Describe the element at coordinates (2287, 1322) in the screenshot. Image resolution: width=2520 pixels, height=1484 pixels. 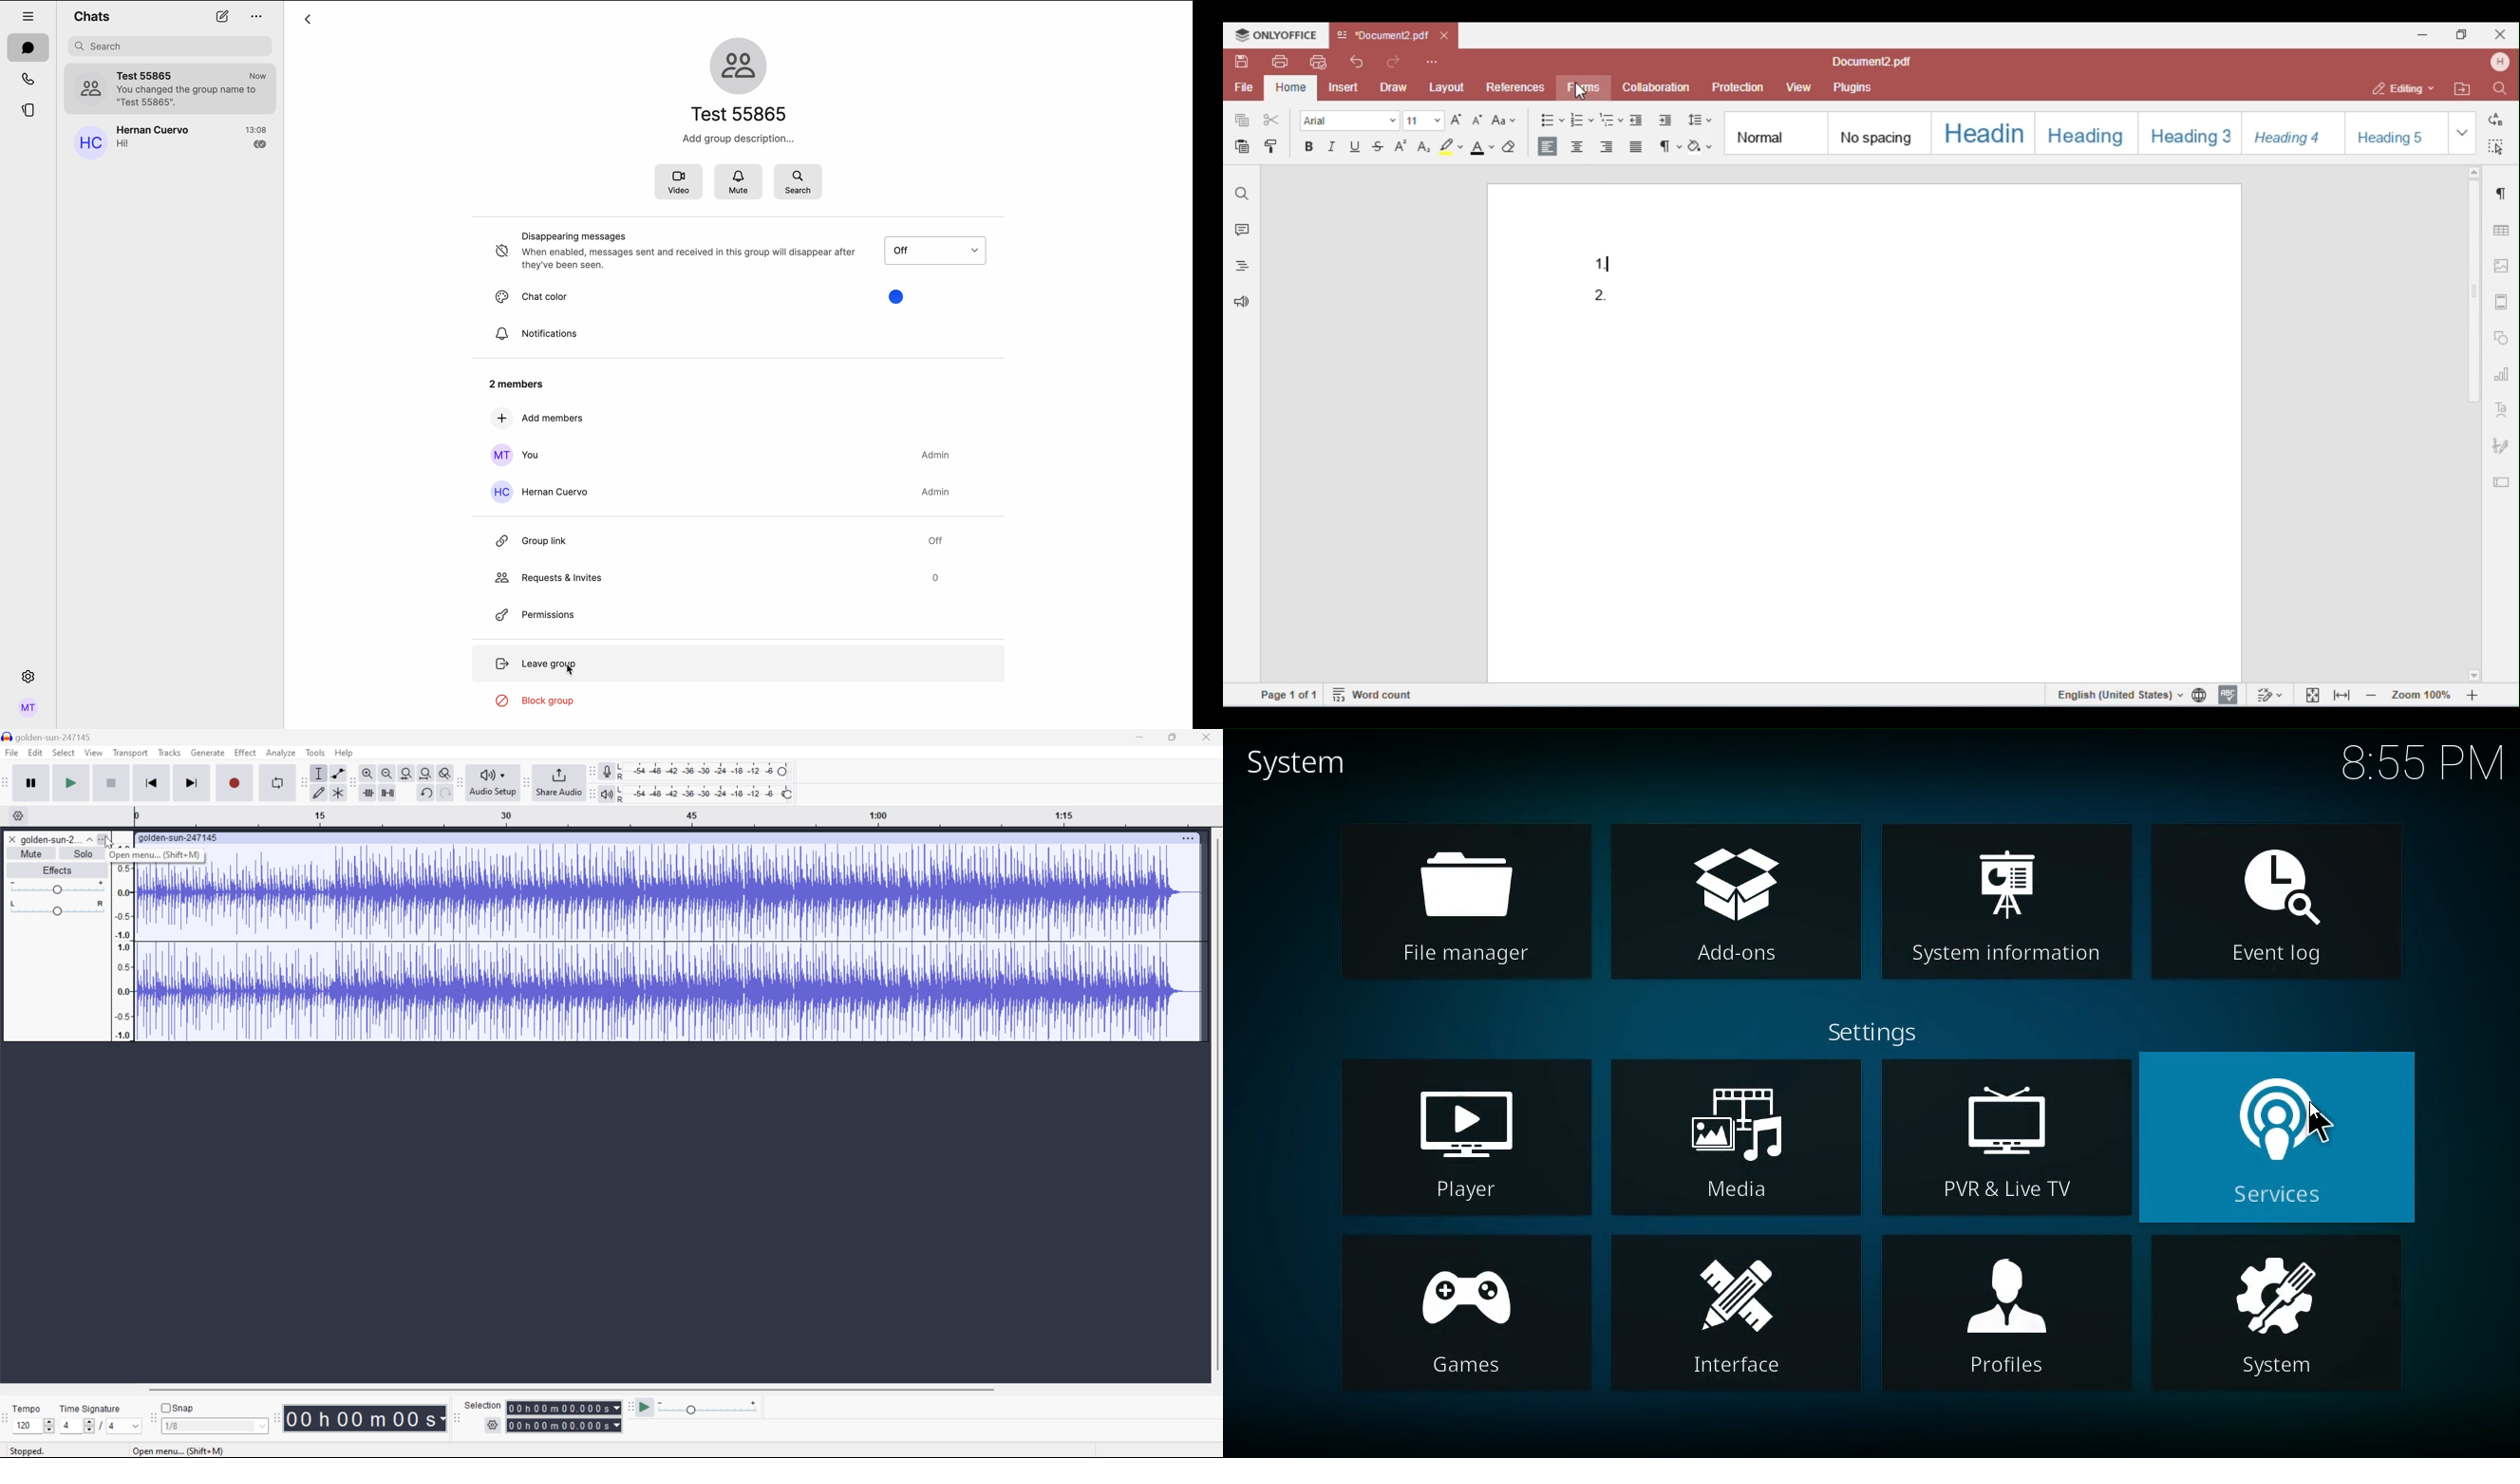
I see `system` at that location.